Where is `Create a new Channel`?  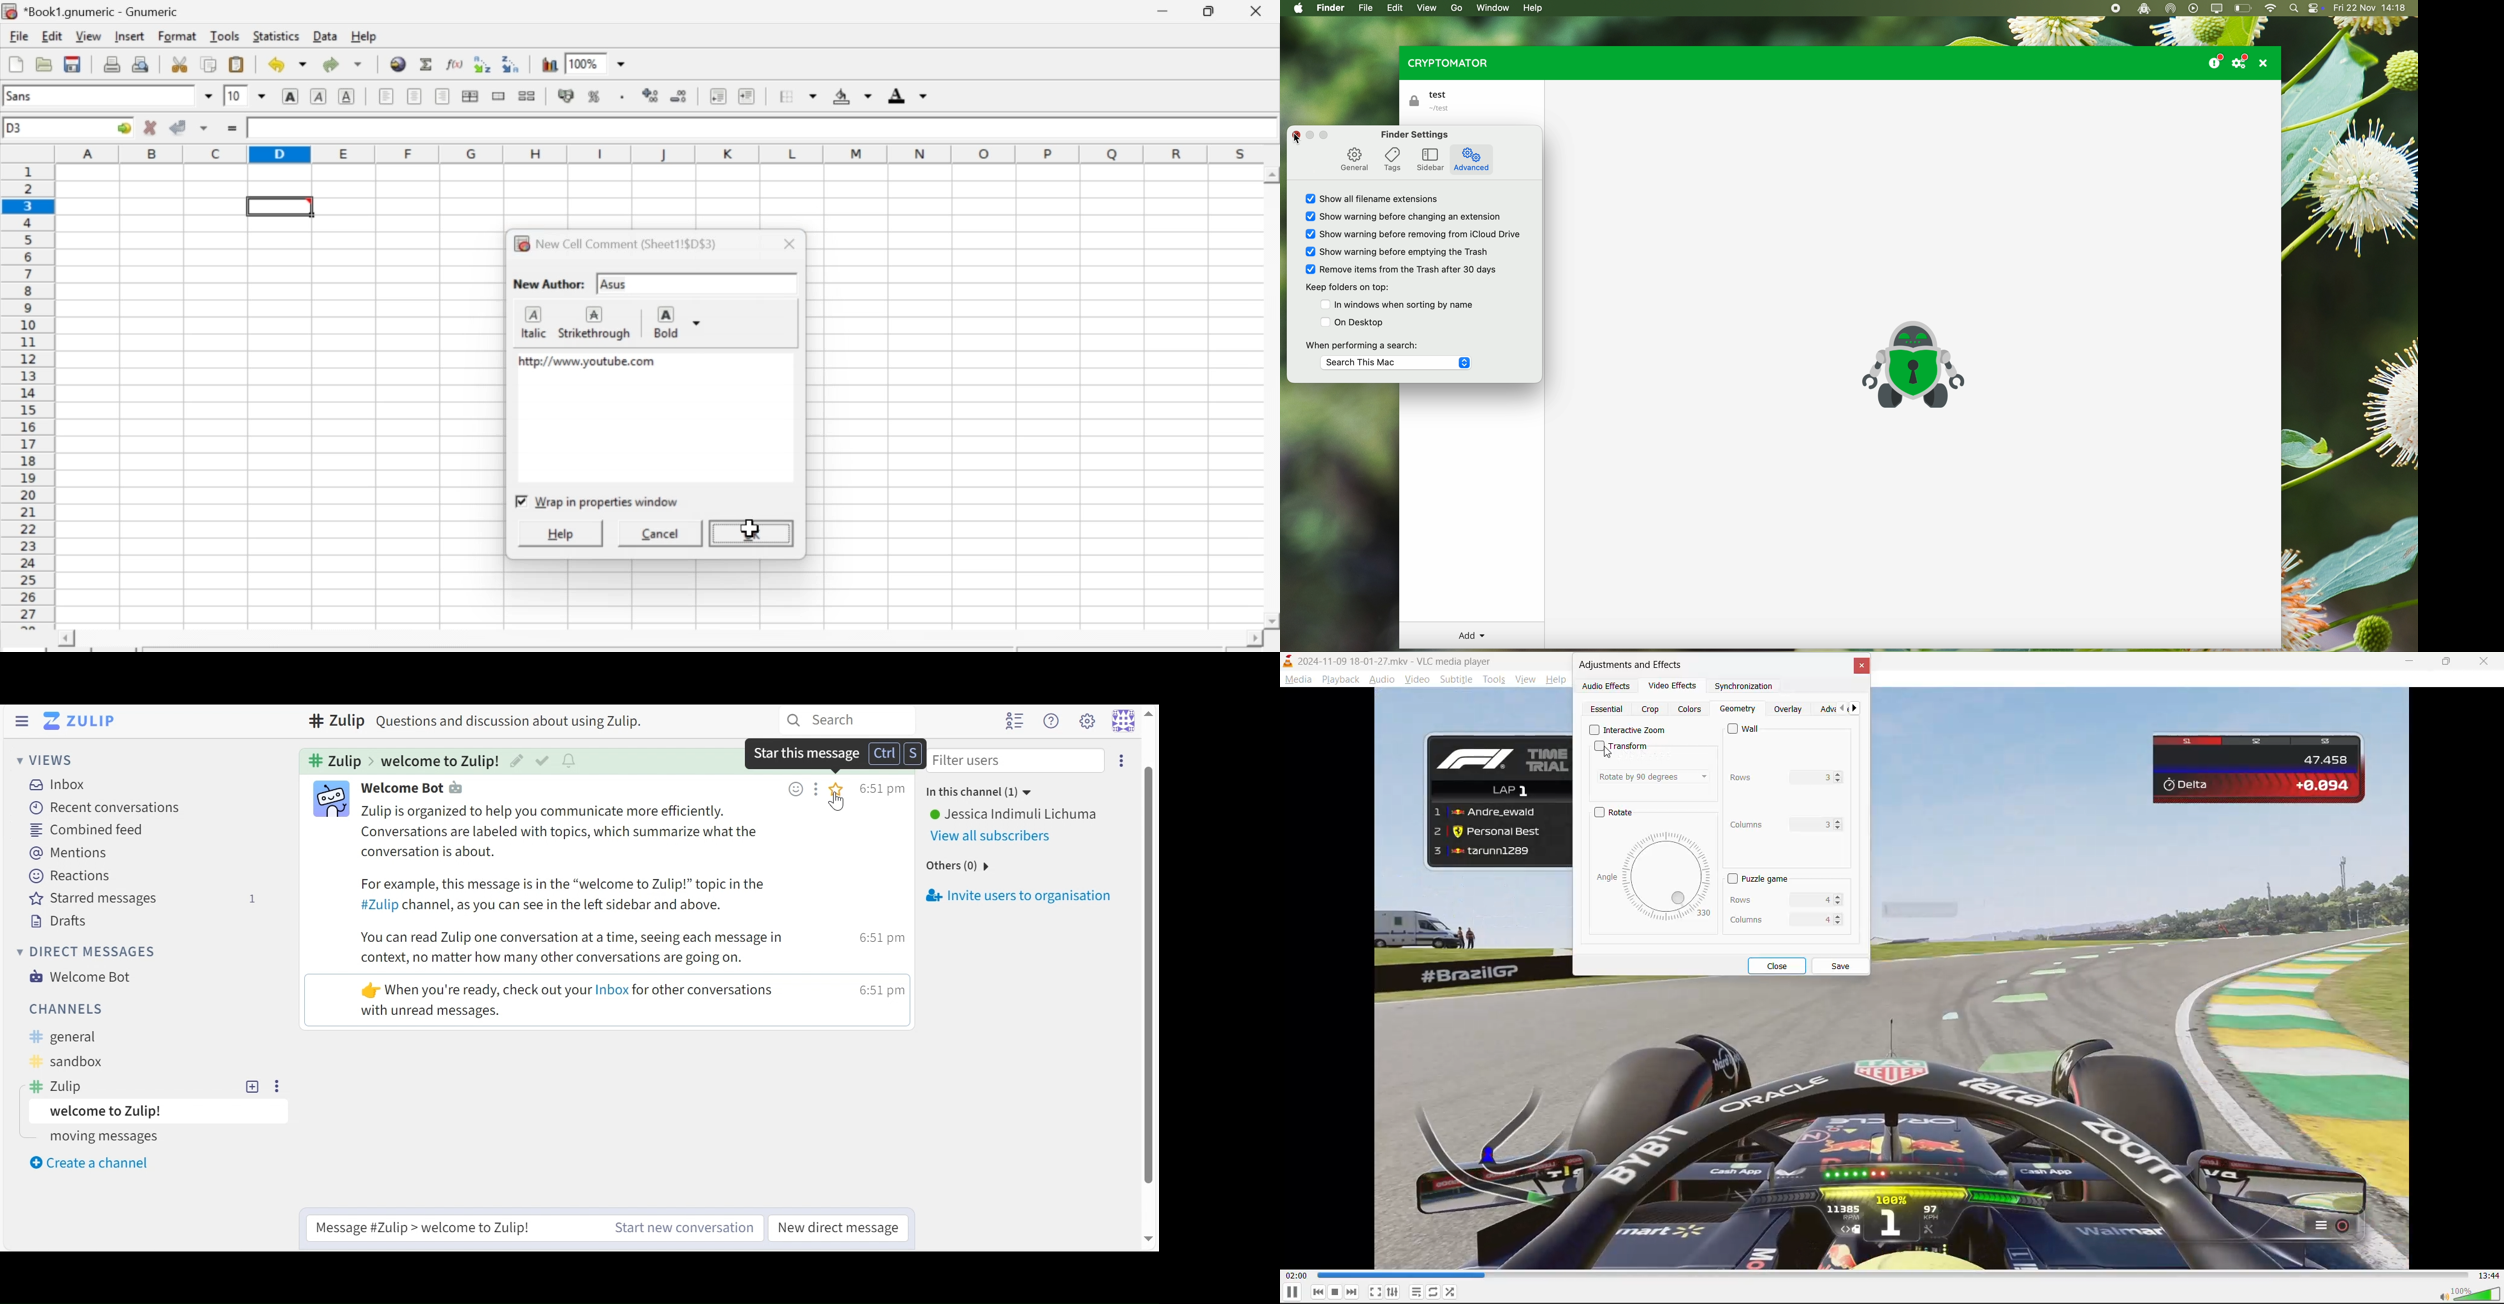
Create a new Channel is located at coordinates (97, 1164).